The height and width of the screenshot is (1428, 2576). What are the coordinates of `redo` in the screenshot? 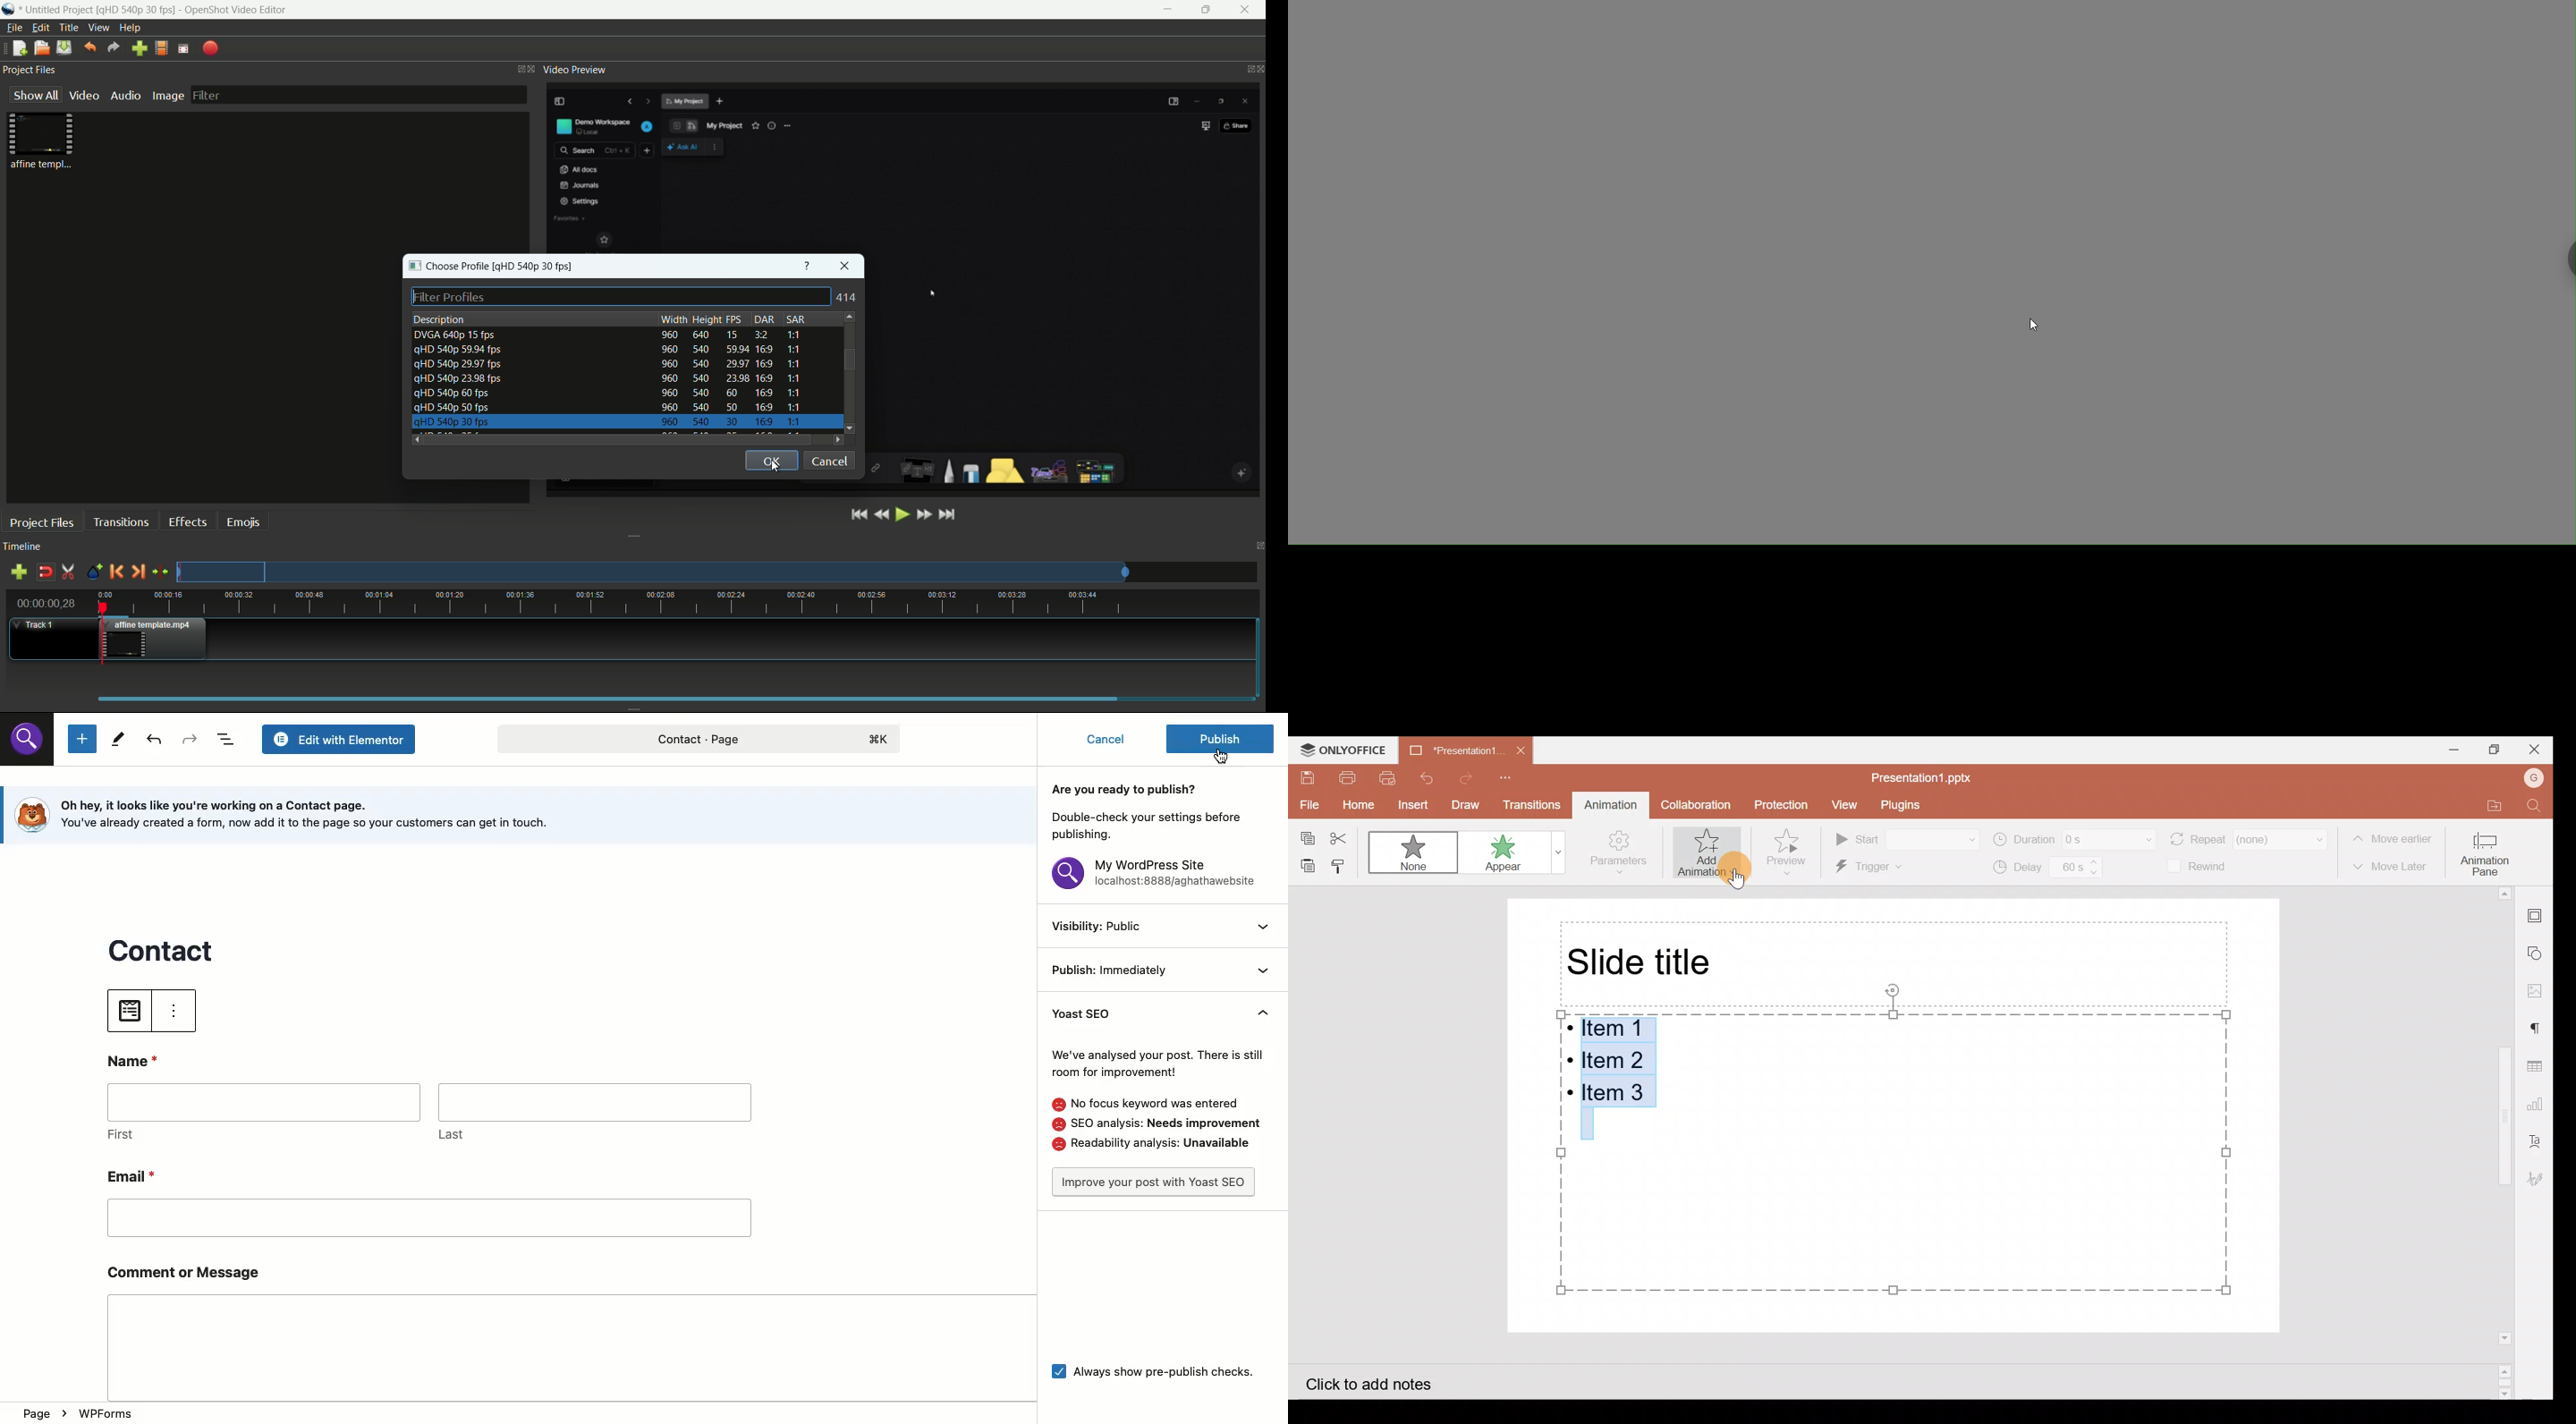 It's located at (113, 47).